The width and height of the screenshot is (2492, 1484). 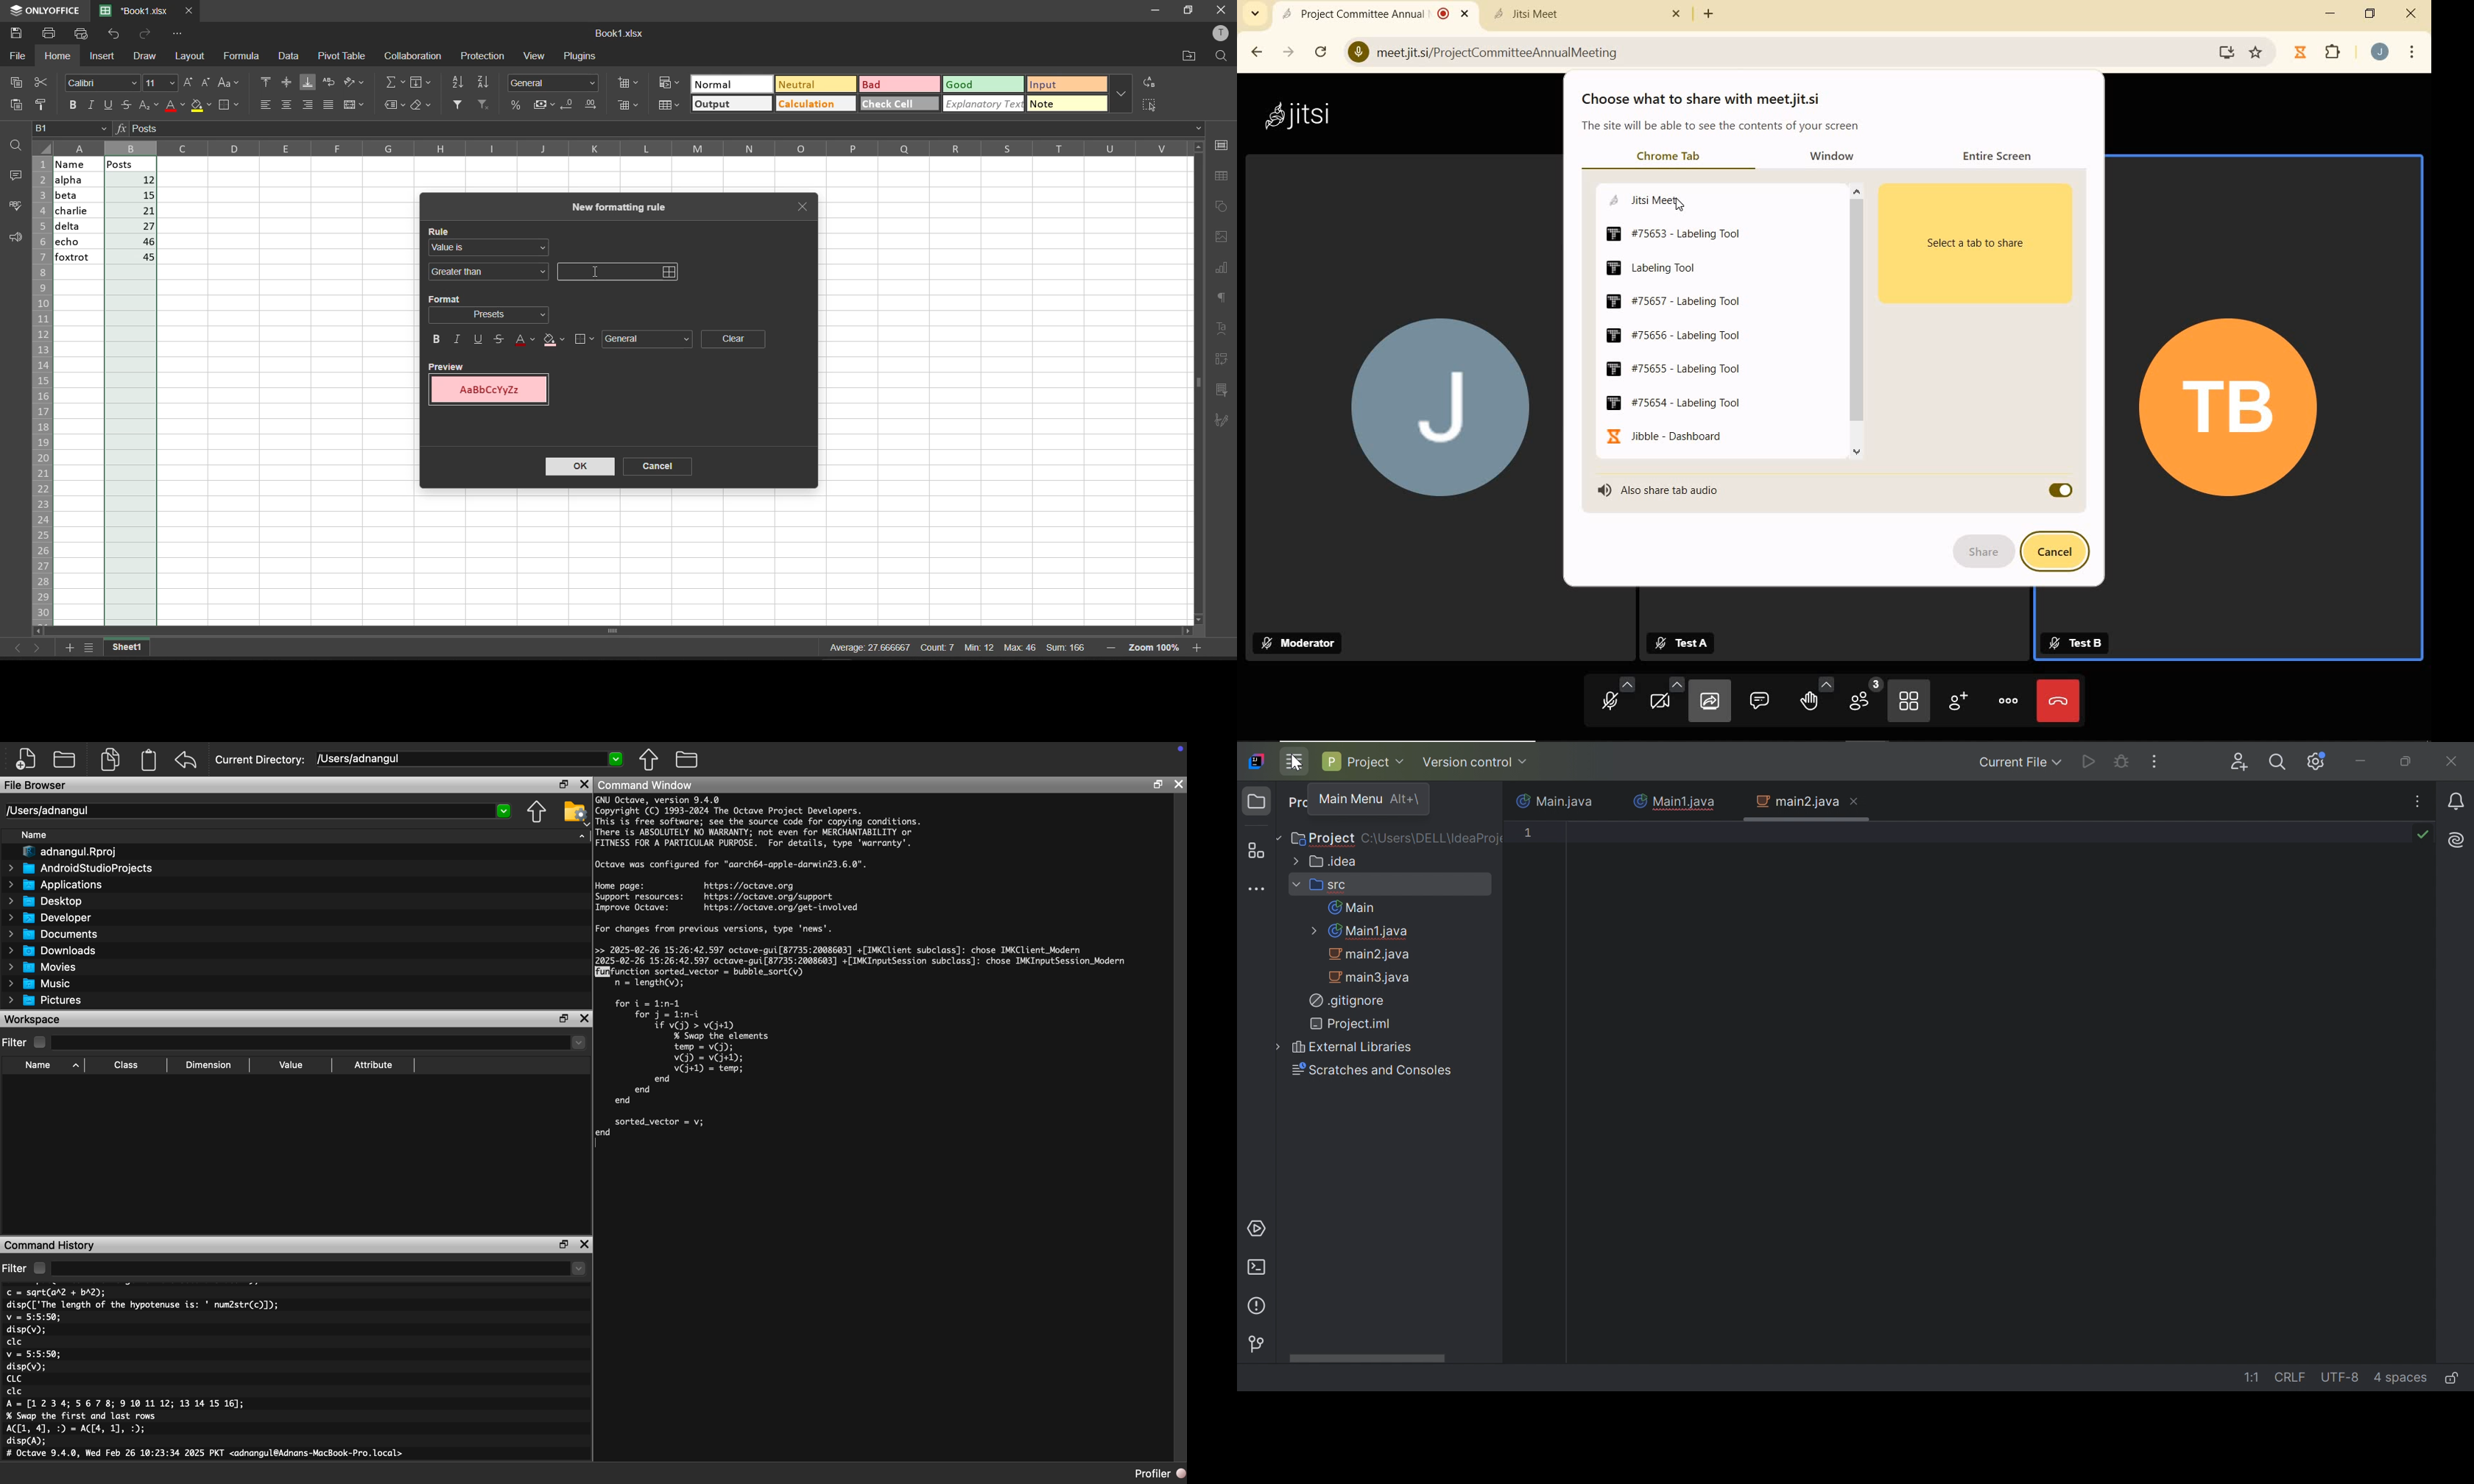 What do you see at coordinates (2412, 53) in the screenshot?
I see `CUSTOMIZE GOOGLE CHROME` at bounding box center [2412, 53].